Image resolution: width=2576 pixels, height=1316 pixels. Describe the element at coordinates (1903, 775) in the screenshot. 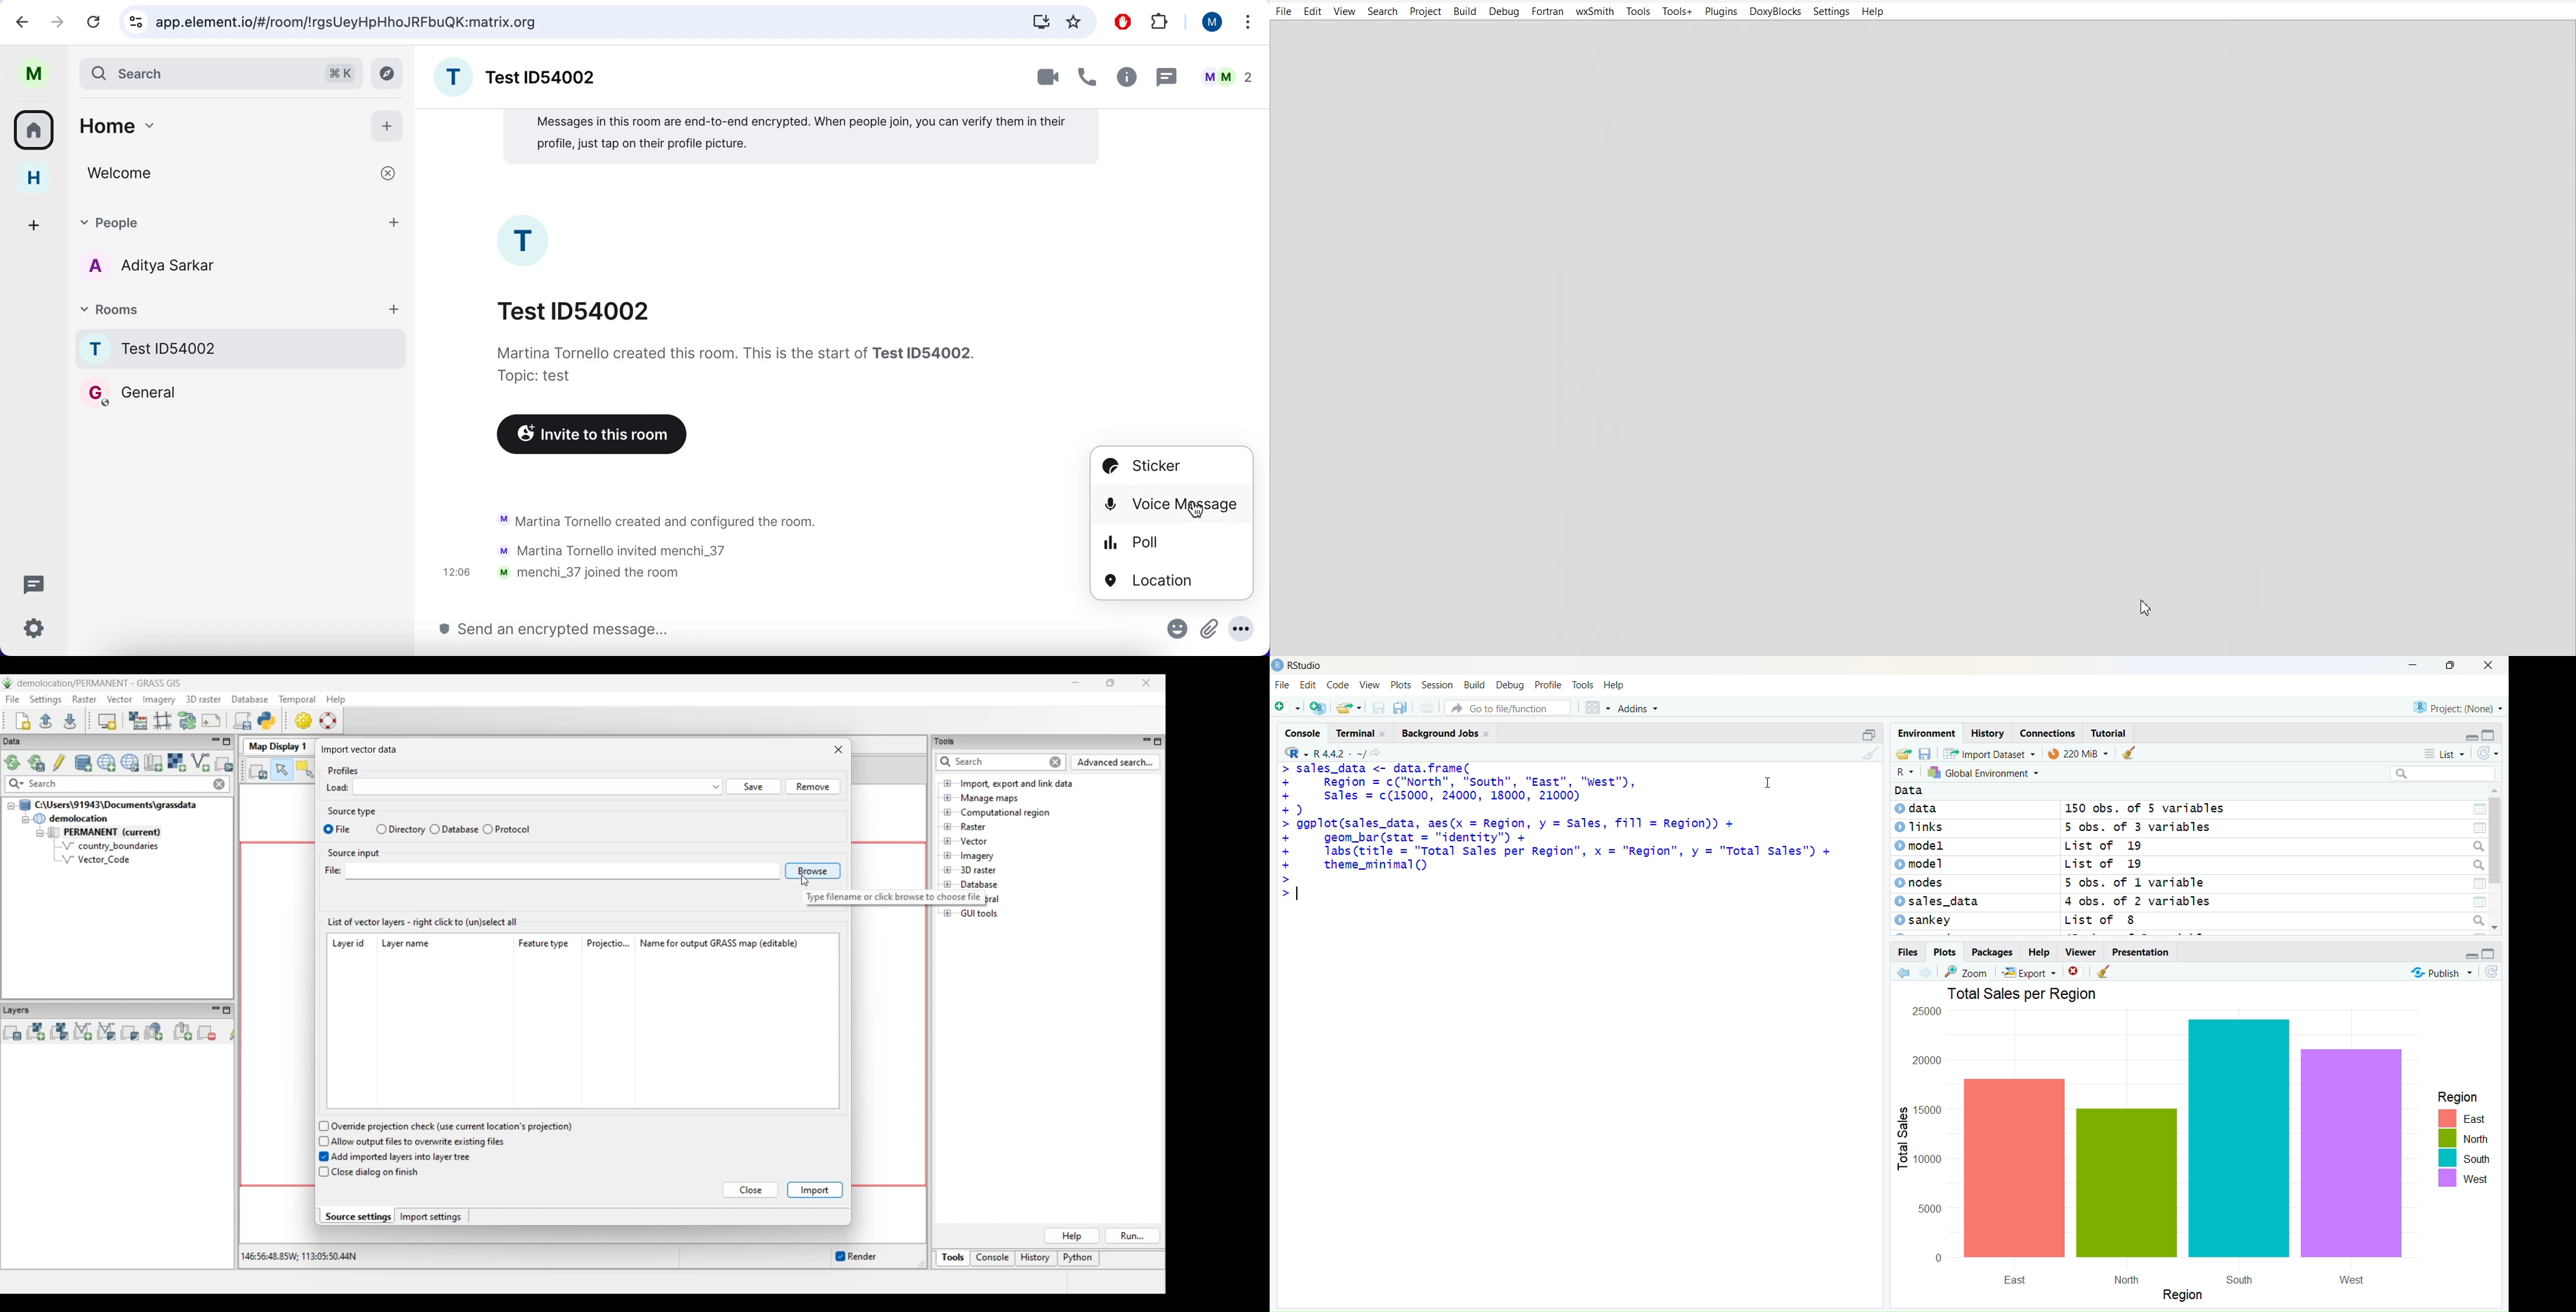

I see `R` at that location.